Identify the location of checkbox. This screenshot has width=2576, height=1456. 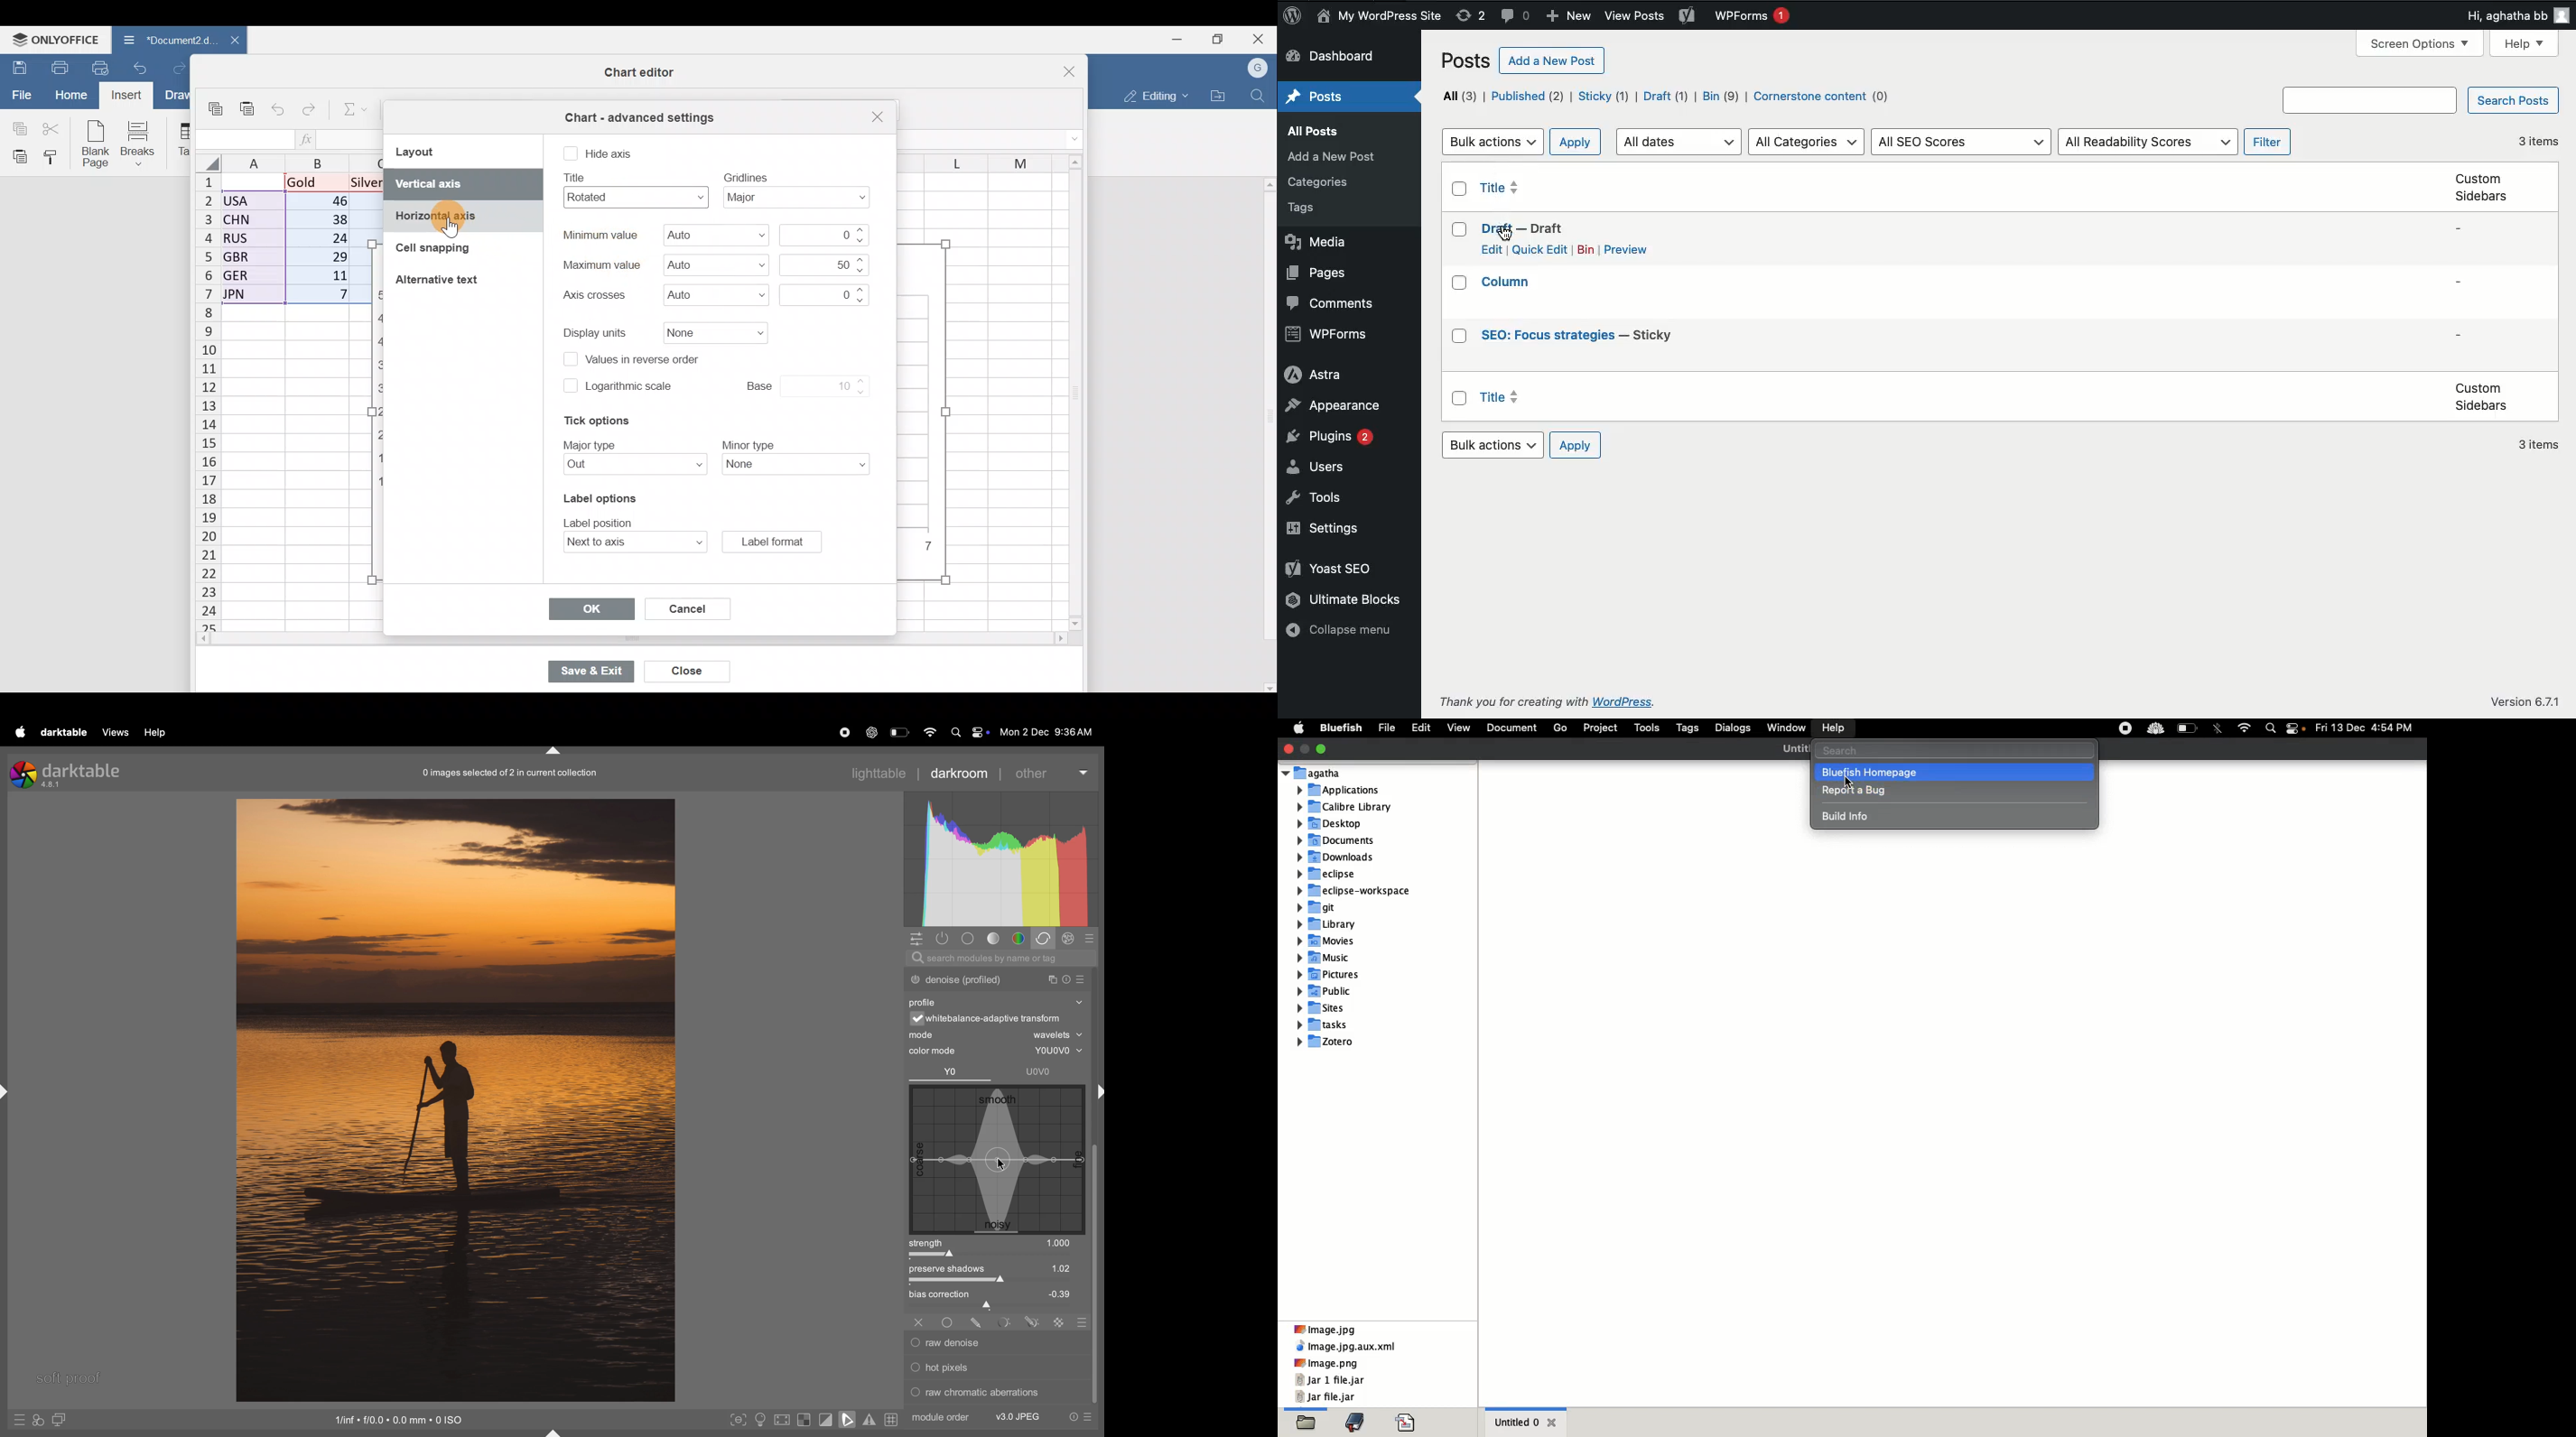
(569, 385).